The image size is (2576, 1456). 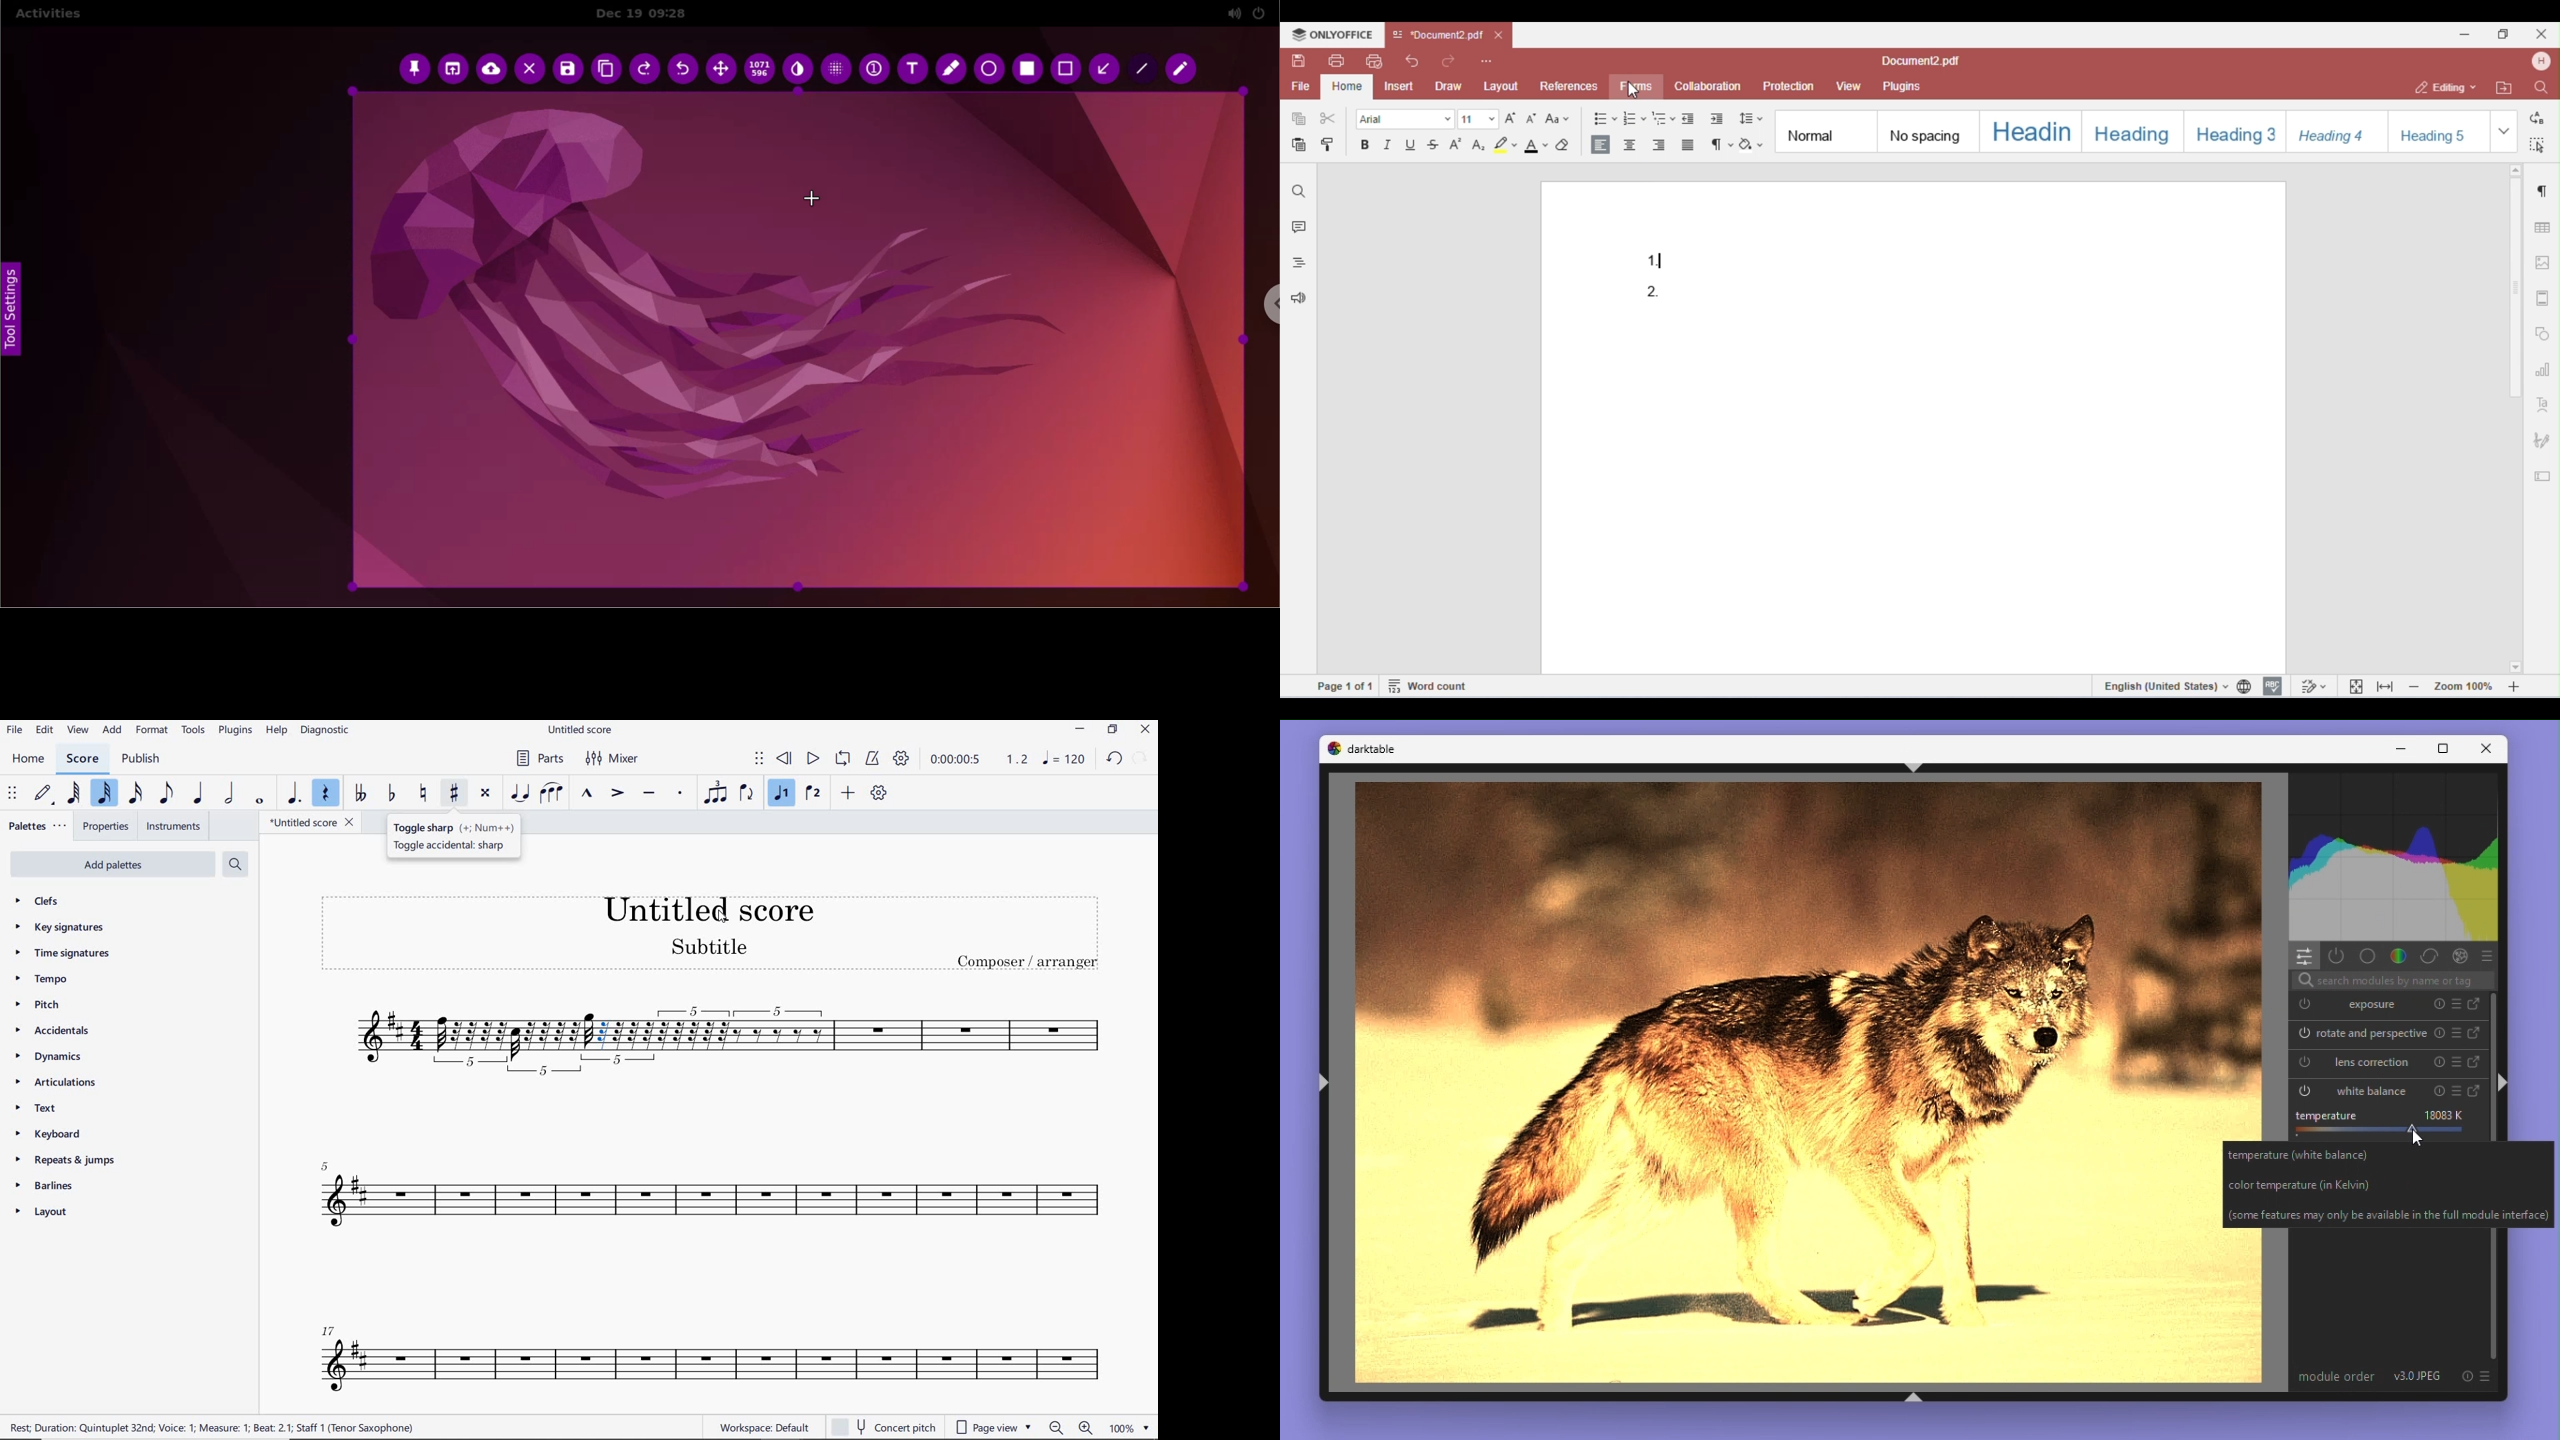 What do you see at coordinates (64, 979) in the screenshot?
I see `TEMPO` at bounding box center [64, 979].